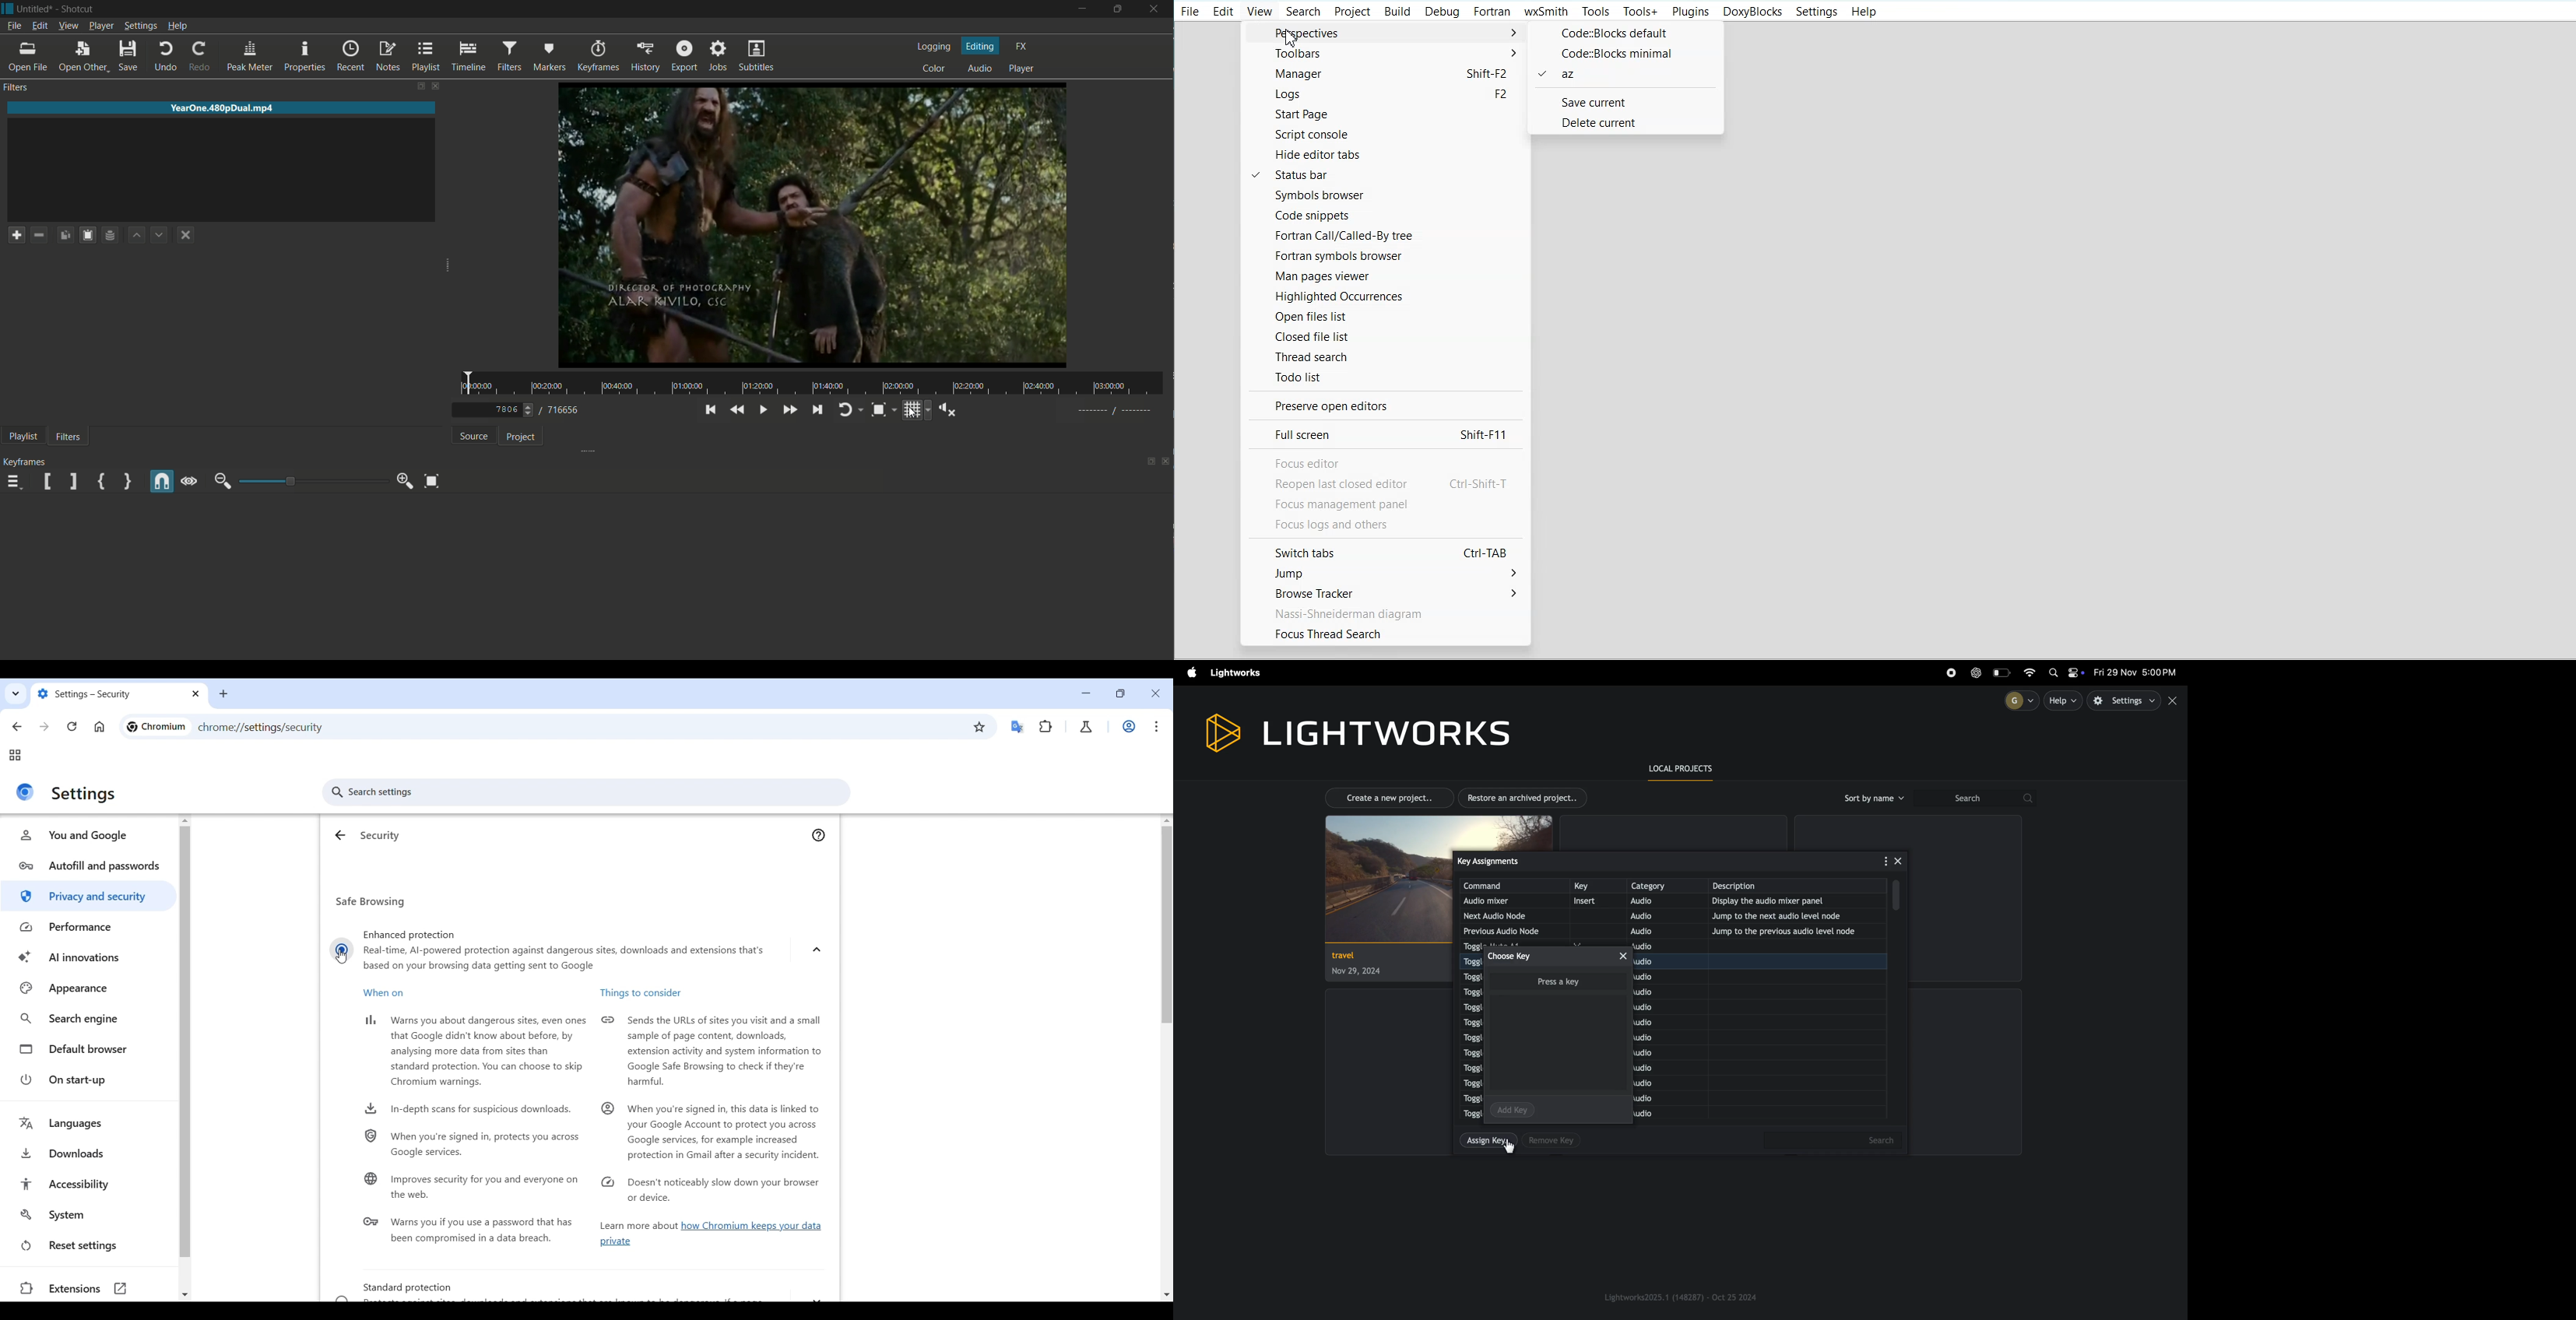  What do you see at coordinates (1630, 958) in the screenshot?
I see `close` at bounding box center [1630, 958].